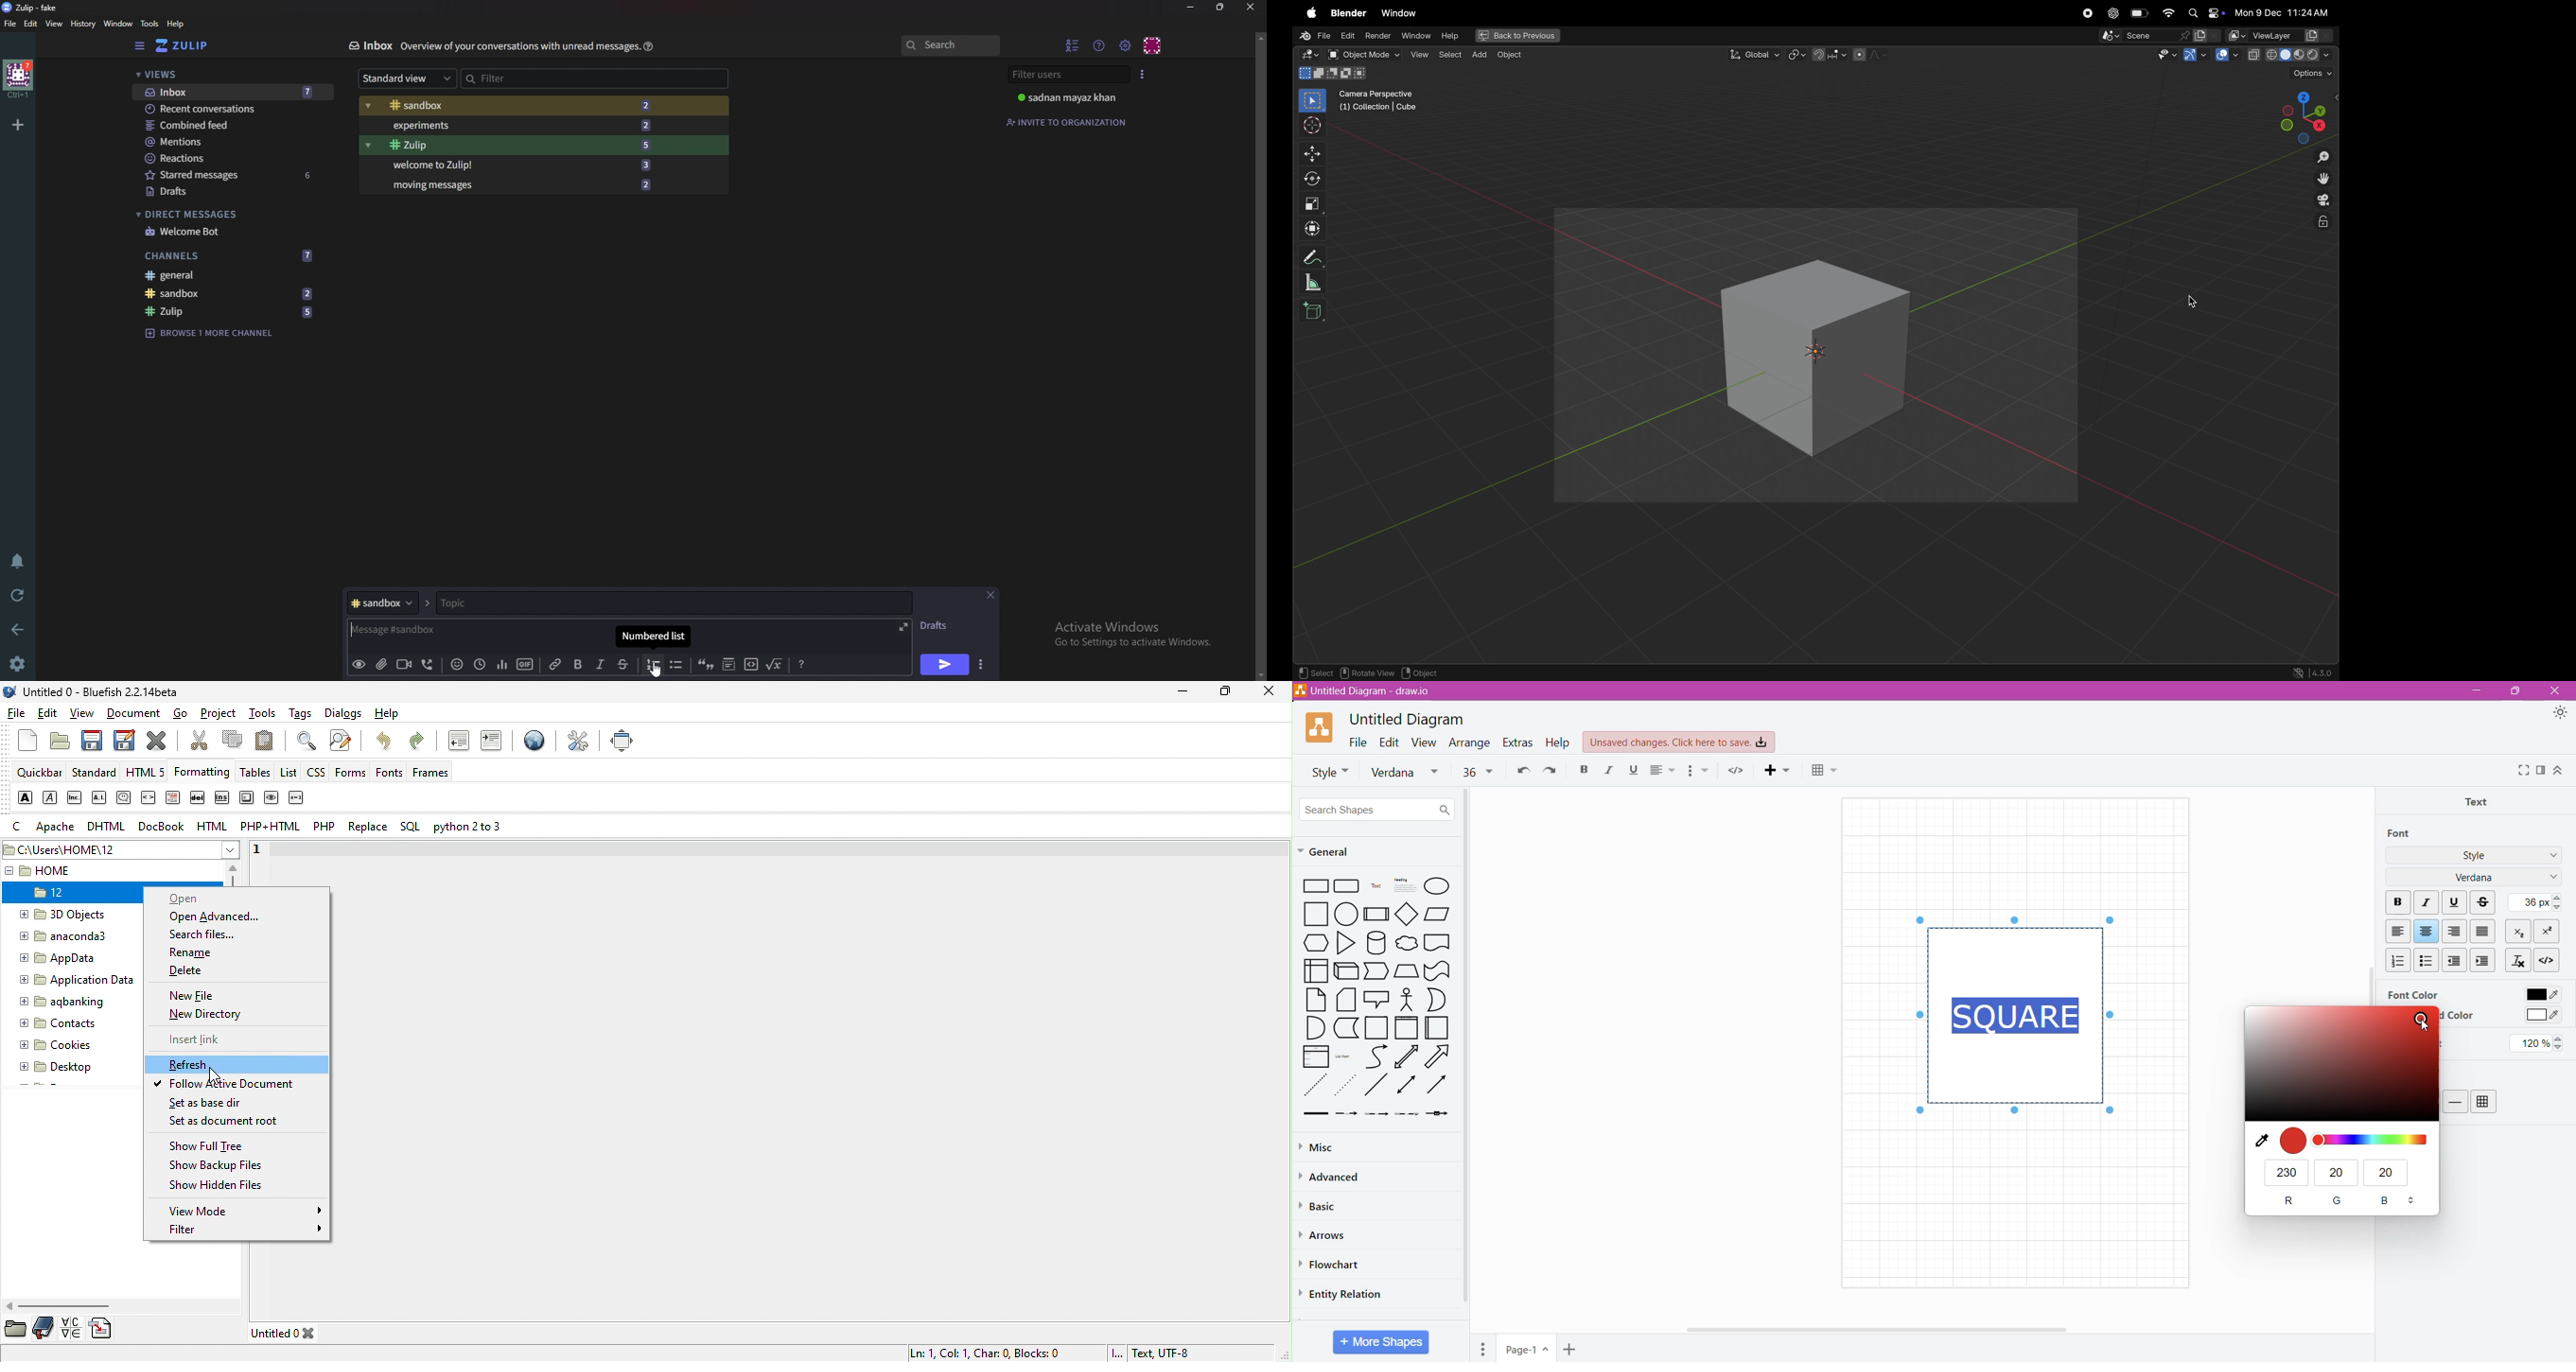 This screenshot has height=1372, width=2576. I want to click on view port shadows, so click(2289, 53).